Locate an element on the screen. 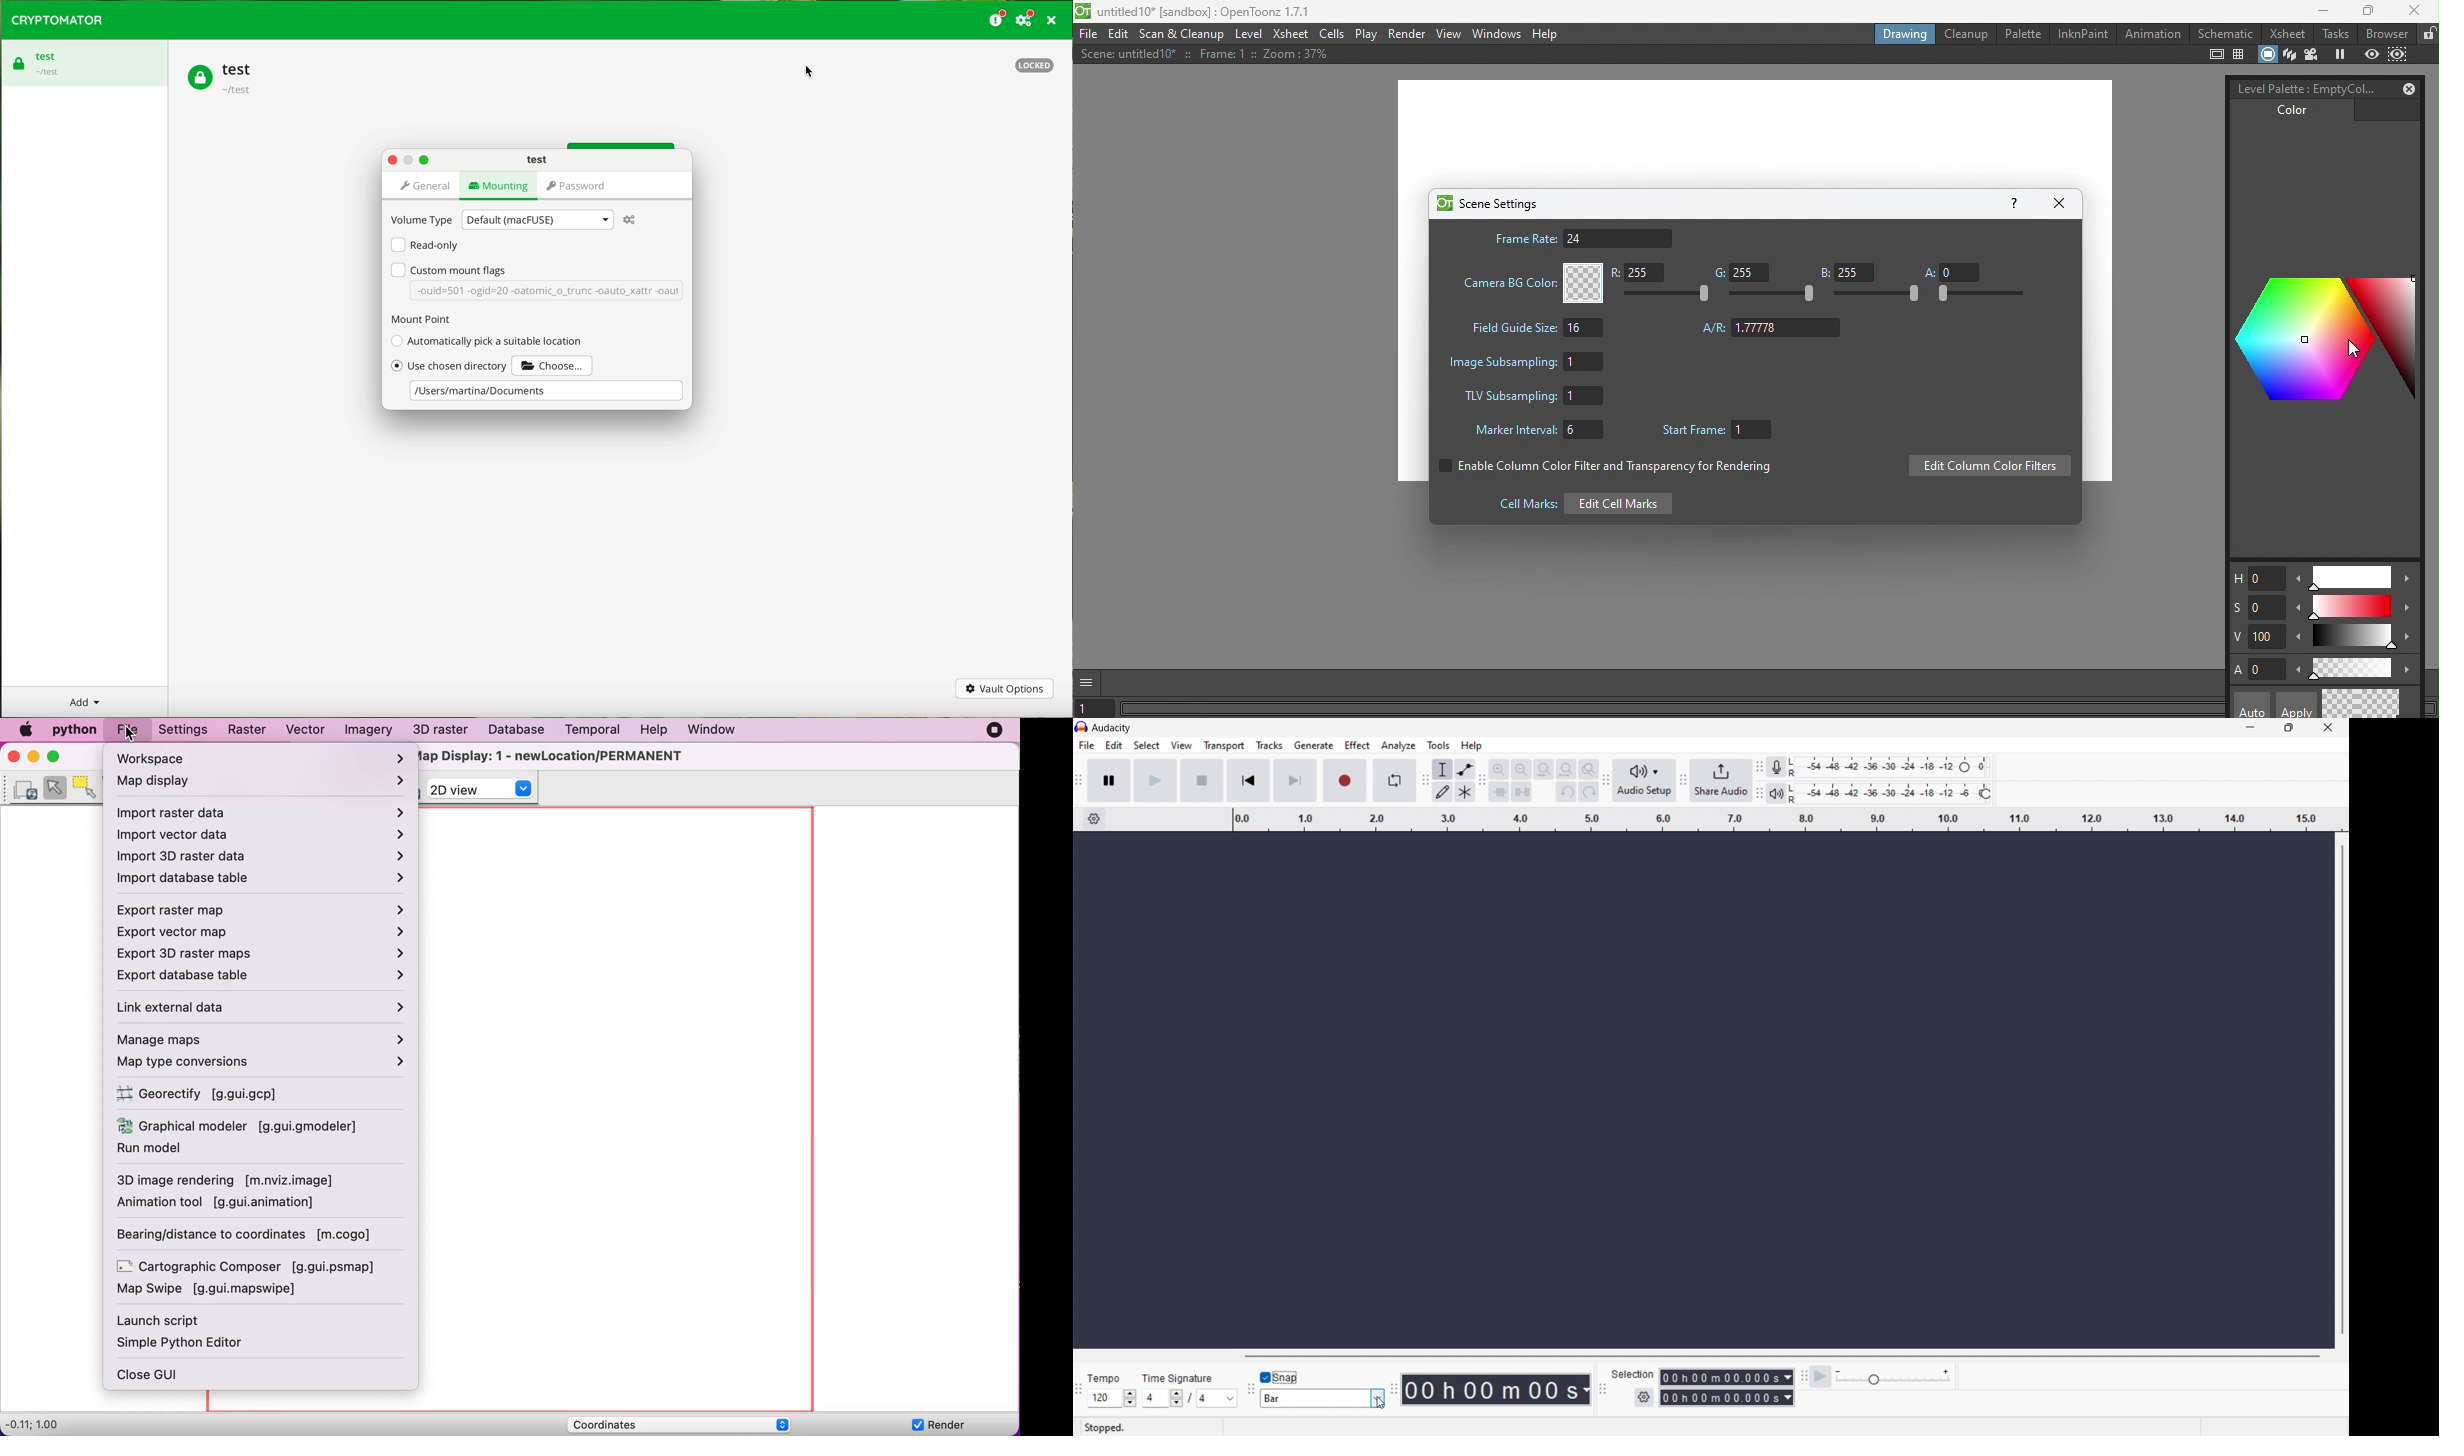 This screenshot has width=2464, height=1456. Scan & Cleanup is located at coordinates (1186, 34).